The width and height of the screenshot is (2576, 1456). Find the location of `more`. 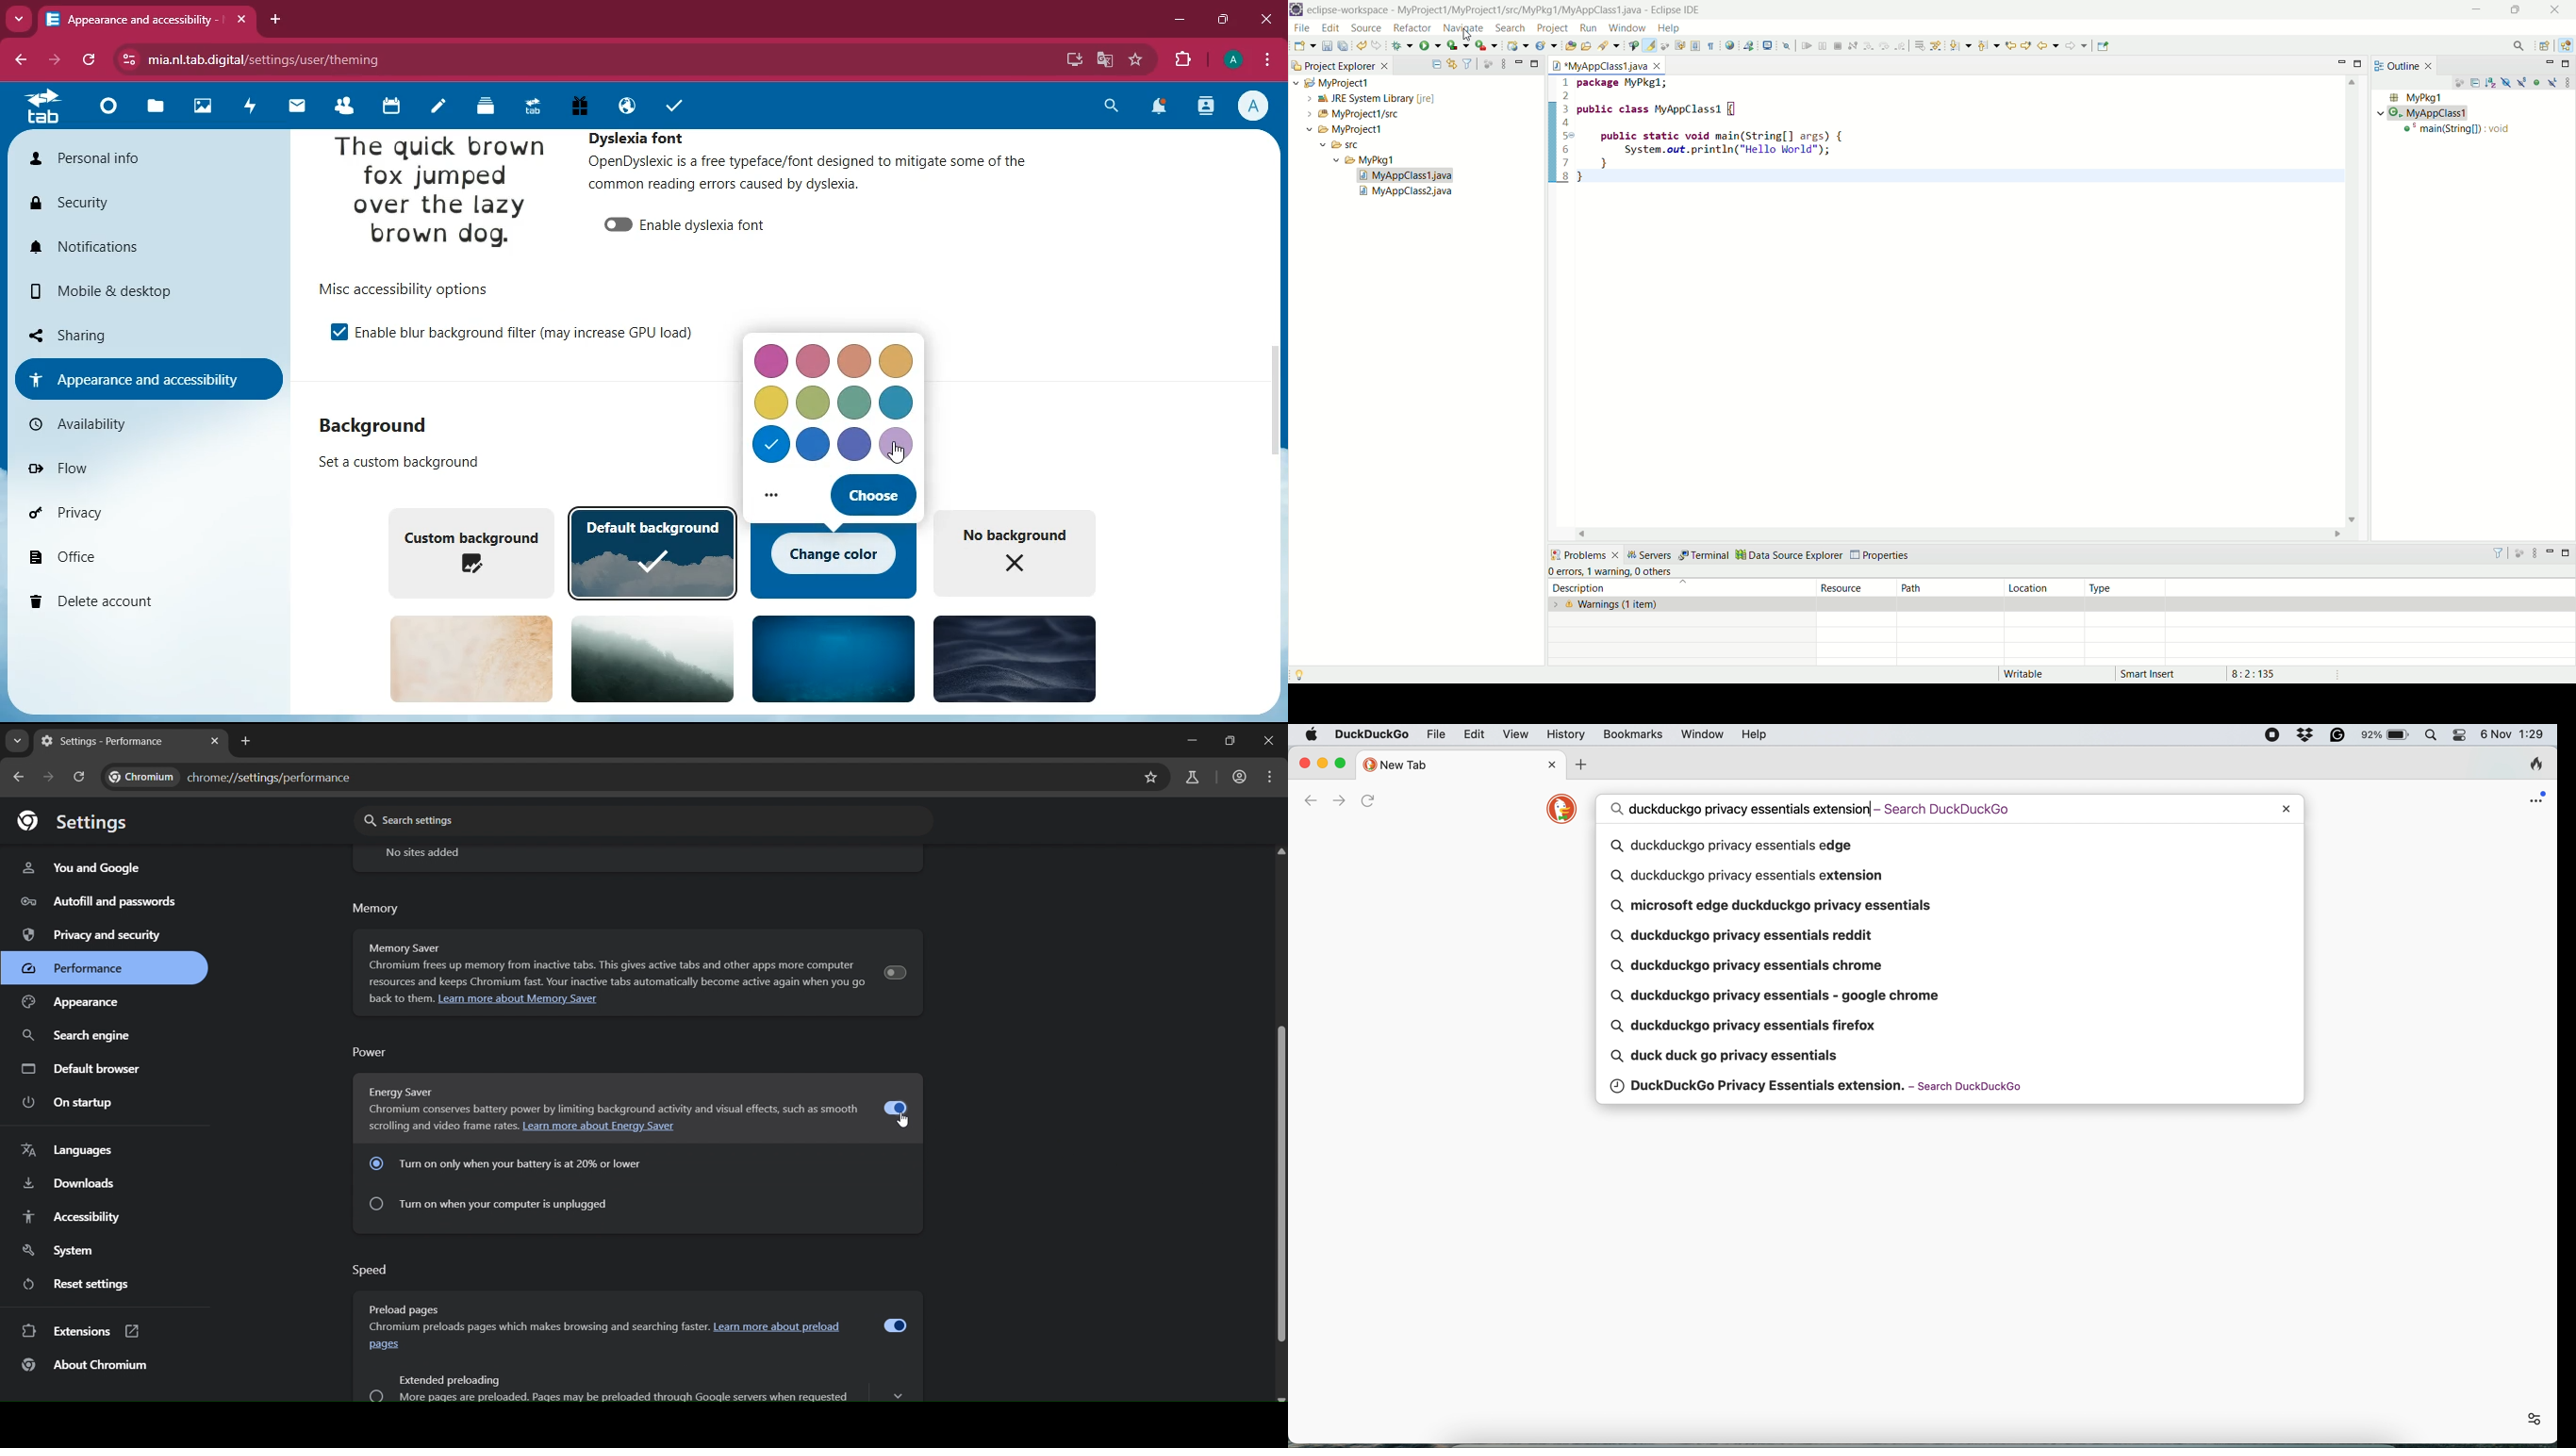

more is located at coordinates (19, 18).